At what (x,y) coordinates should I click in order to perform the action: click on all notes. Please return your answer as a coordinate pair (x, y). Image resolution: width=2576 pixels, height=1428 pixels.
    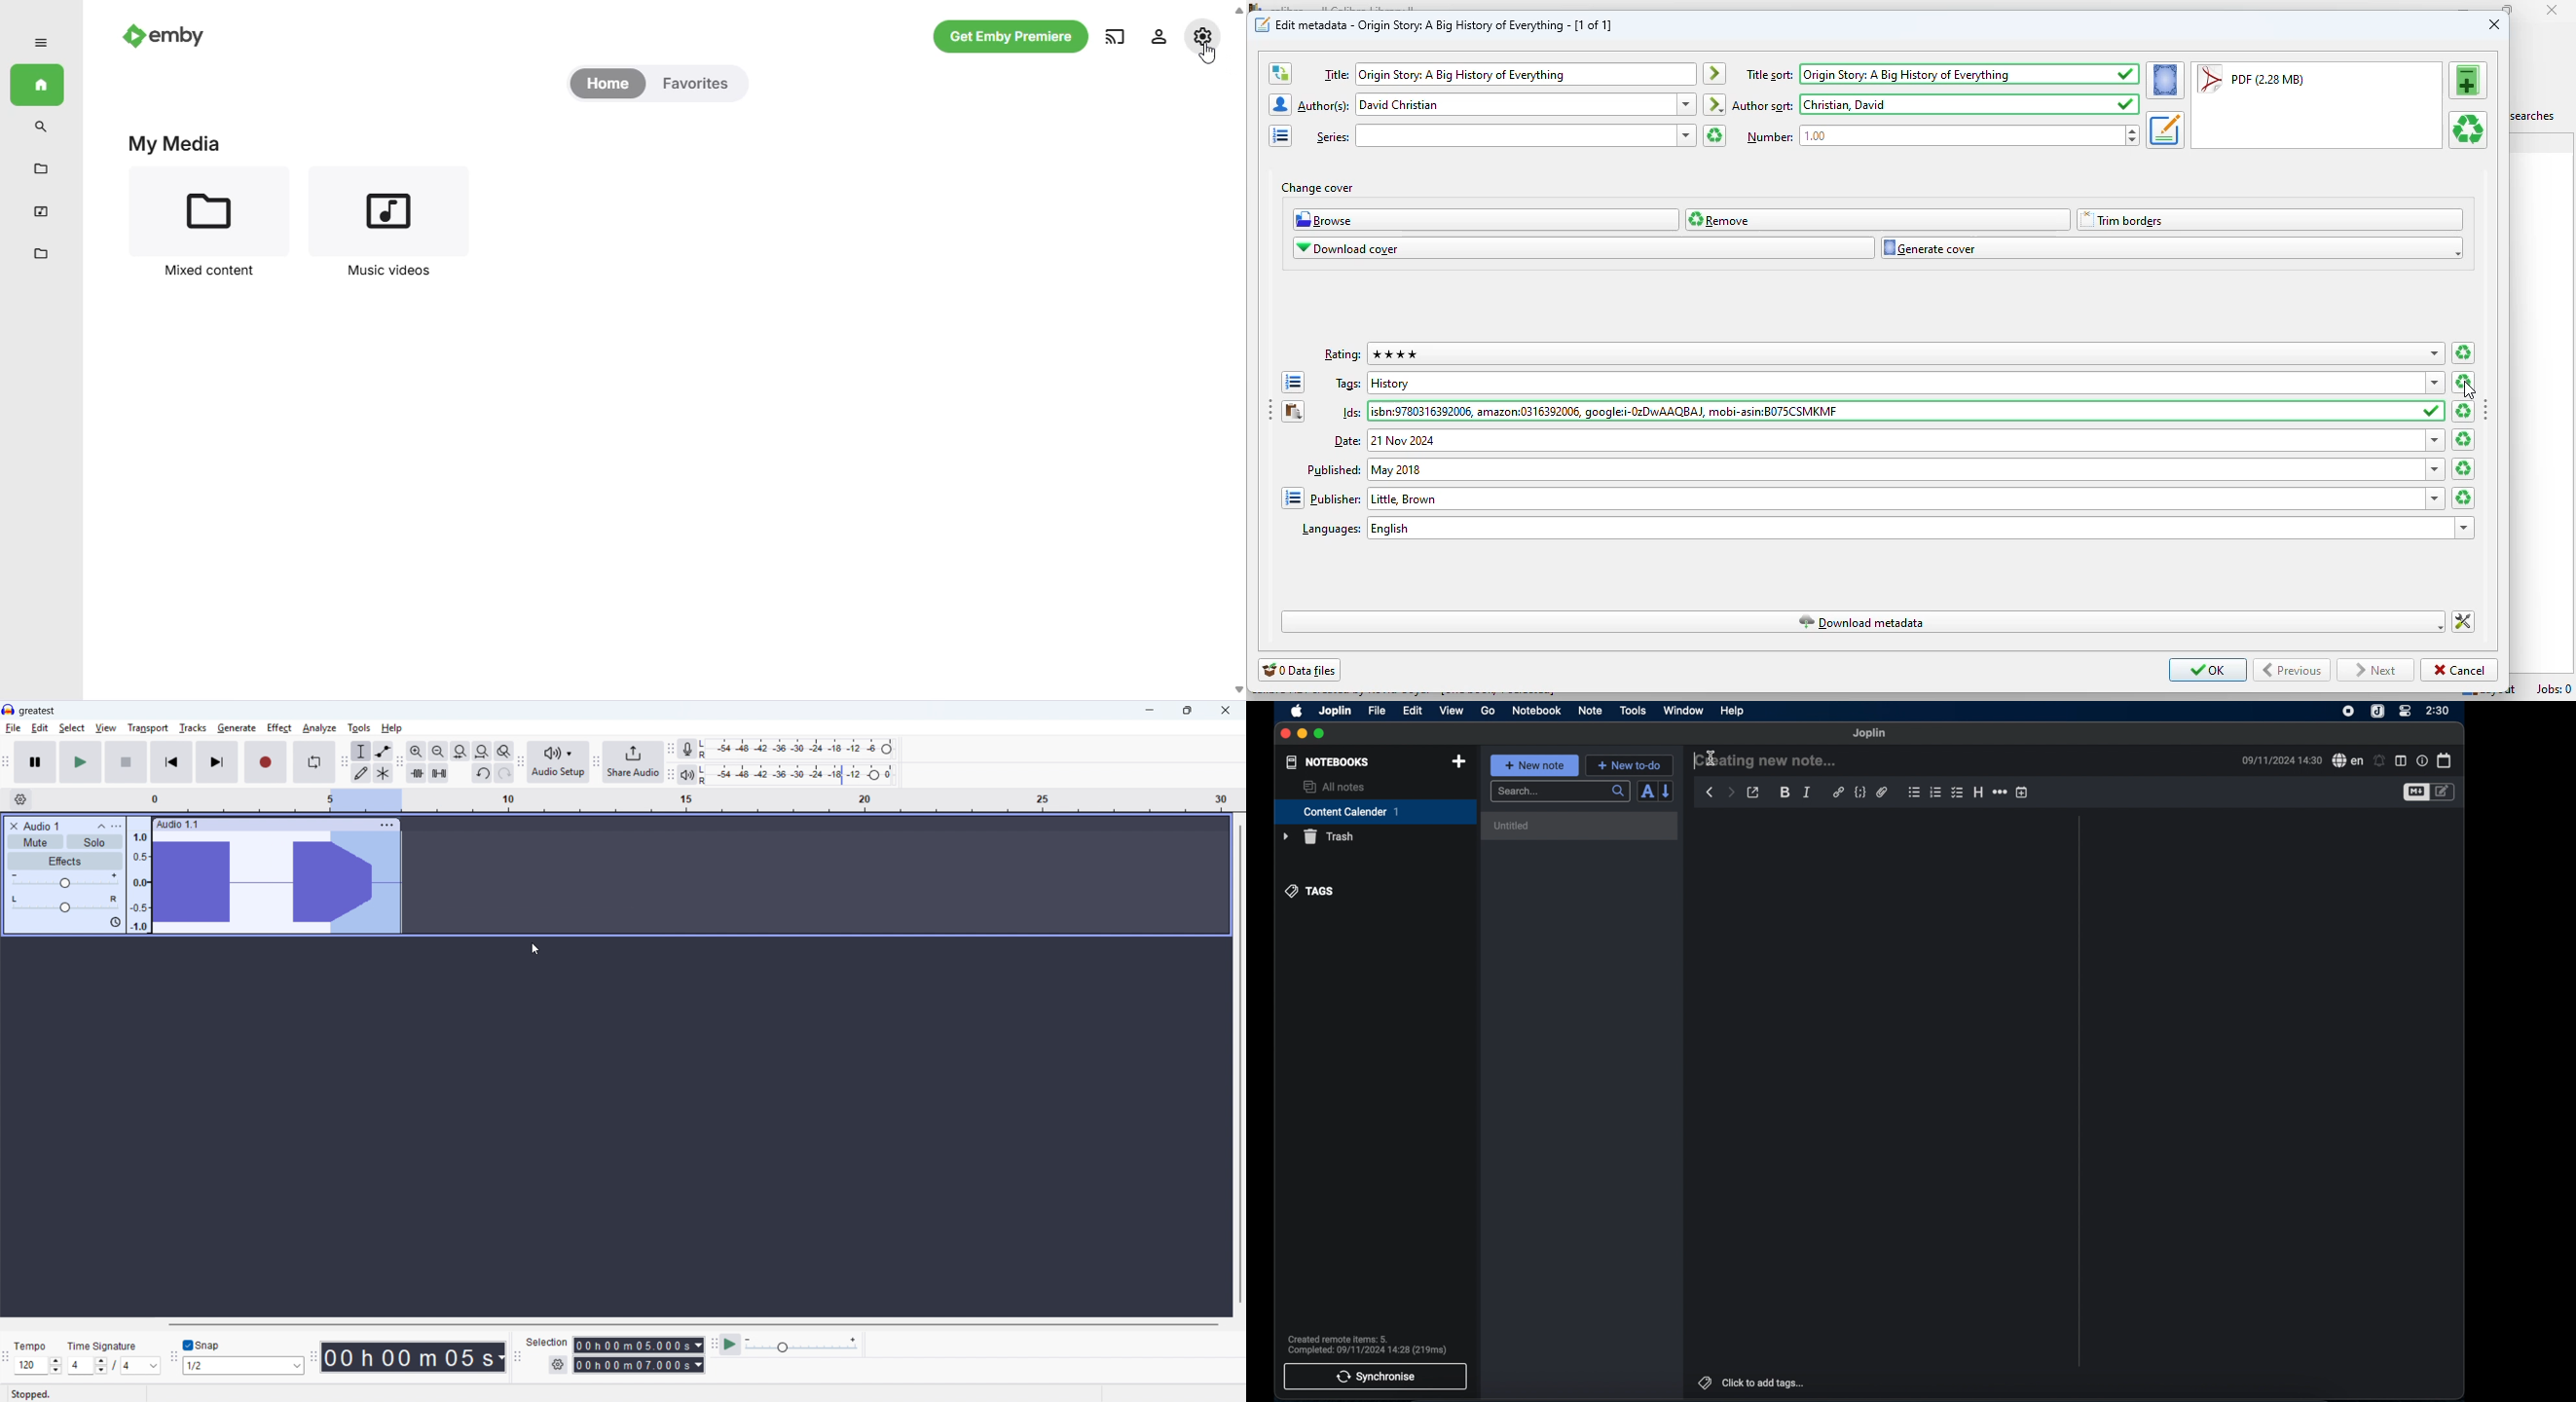
    Looking at the image, I should click on (1335, 787).